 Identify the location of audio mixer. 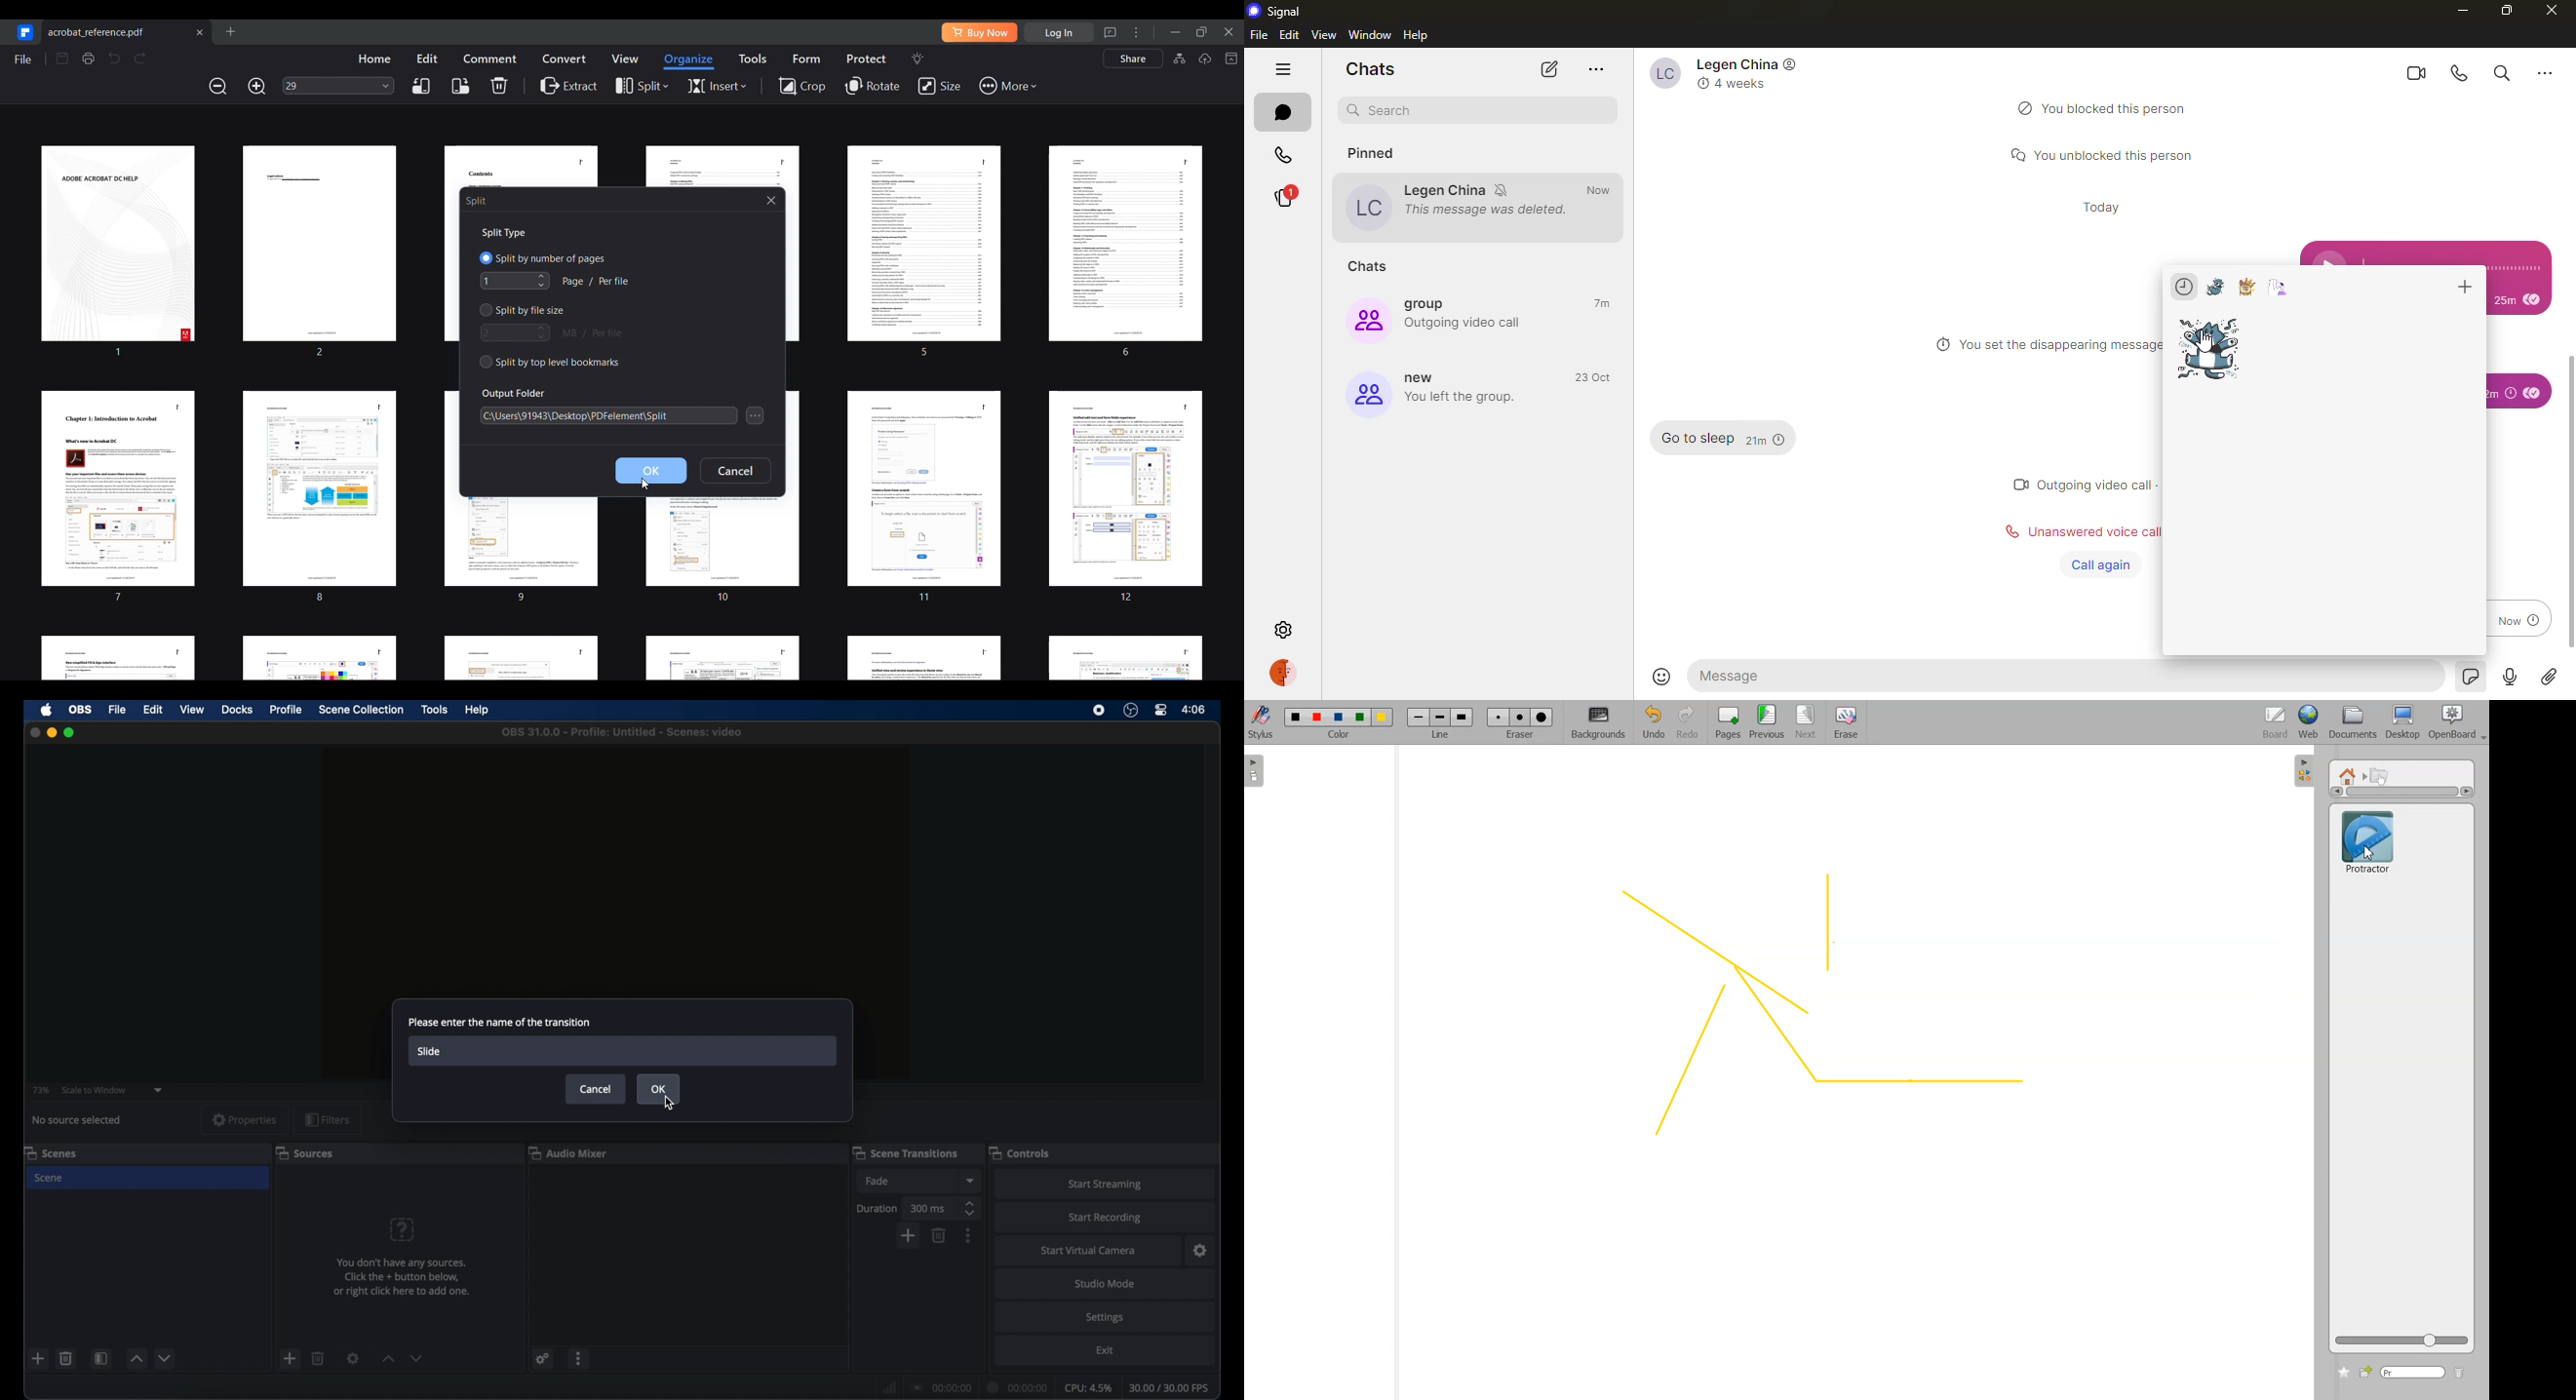
(571, 1154).